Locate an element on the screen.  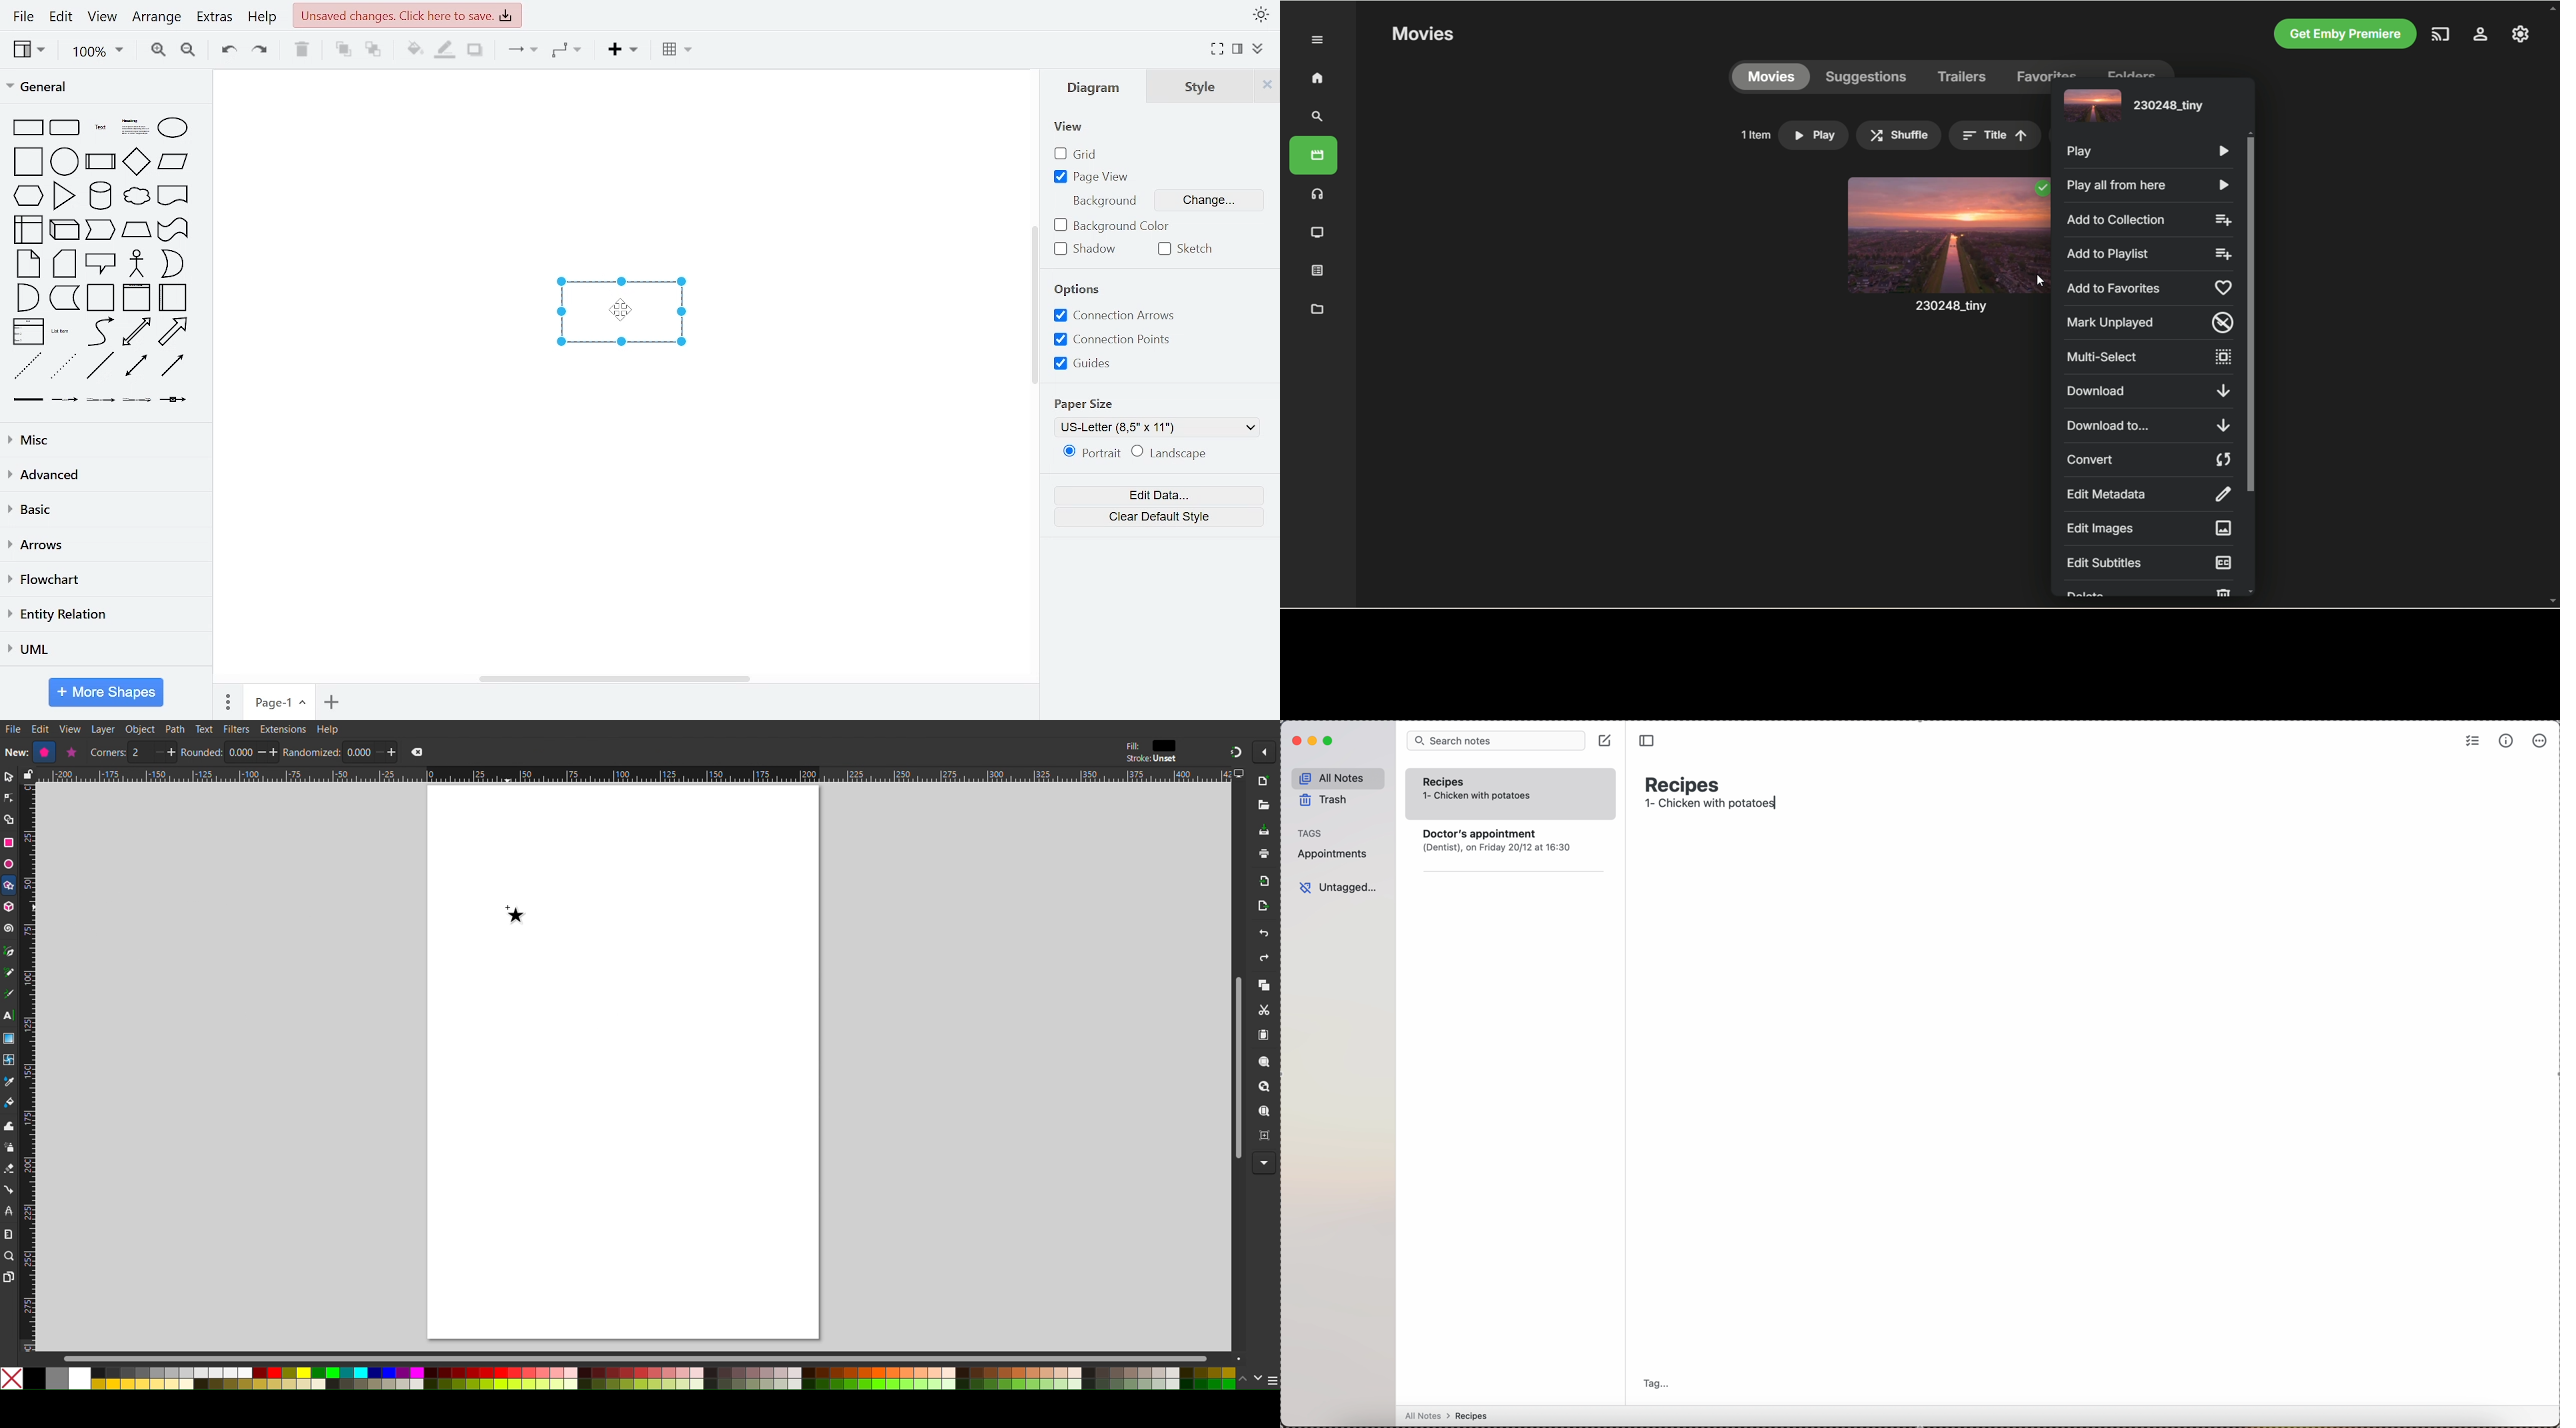
general shapes is located at coordinates (64, 297).